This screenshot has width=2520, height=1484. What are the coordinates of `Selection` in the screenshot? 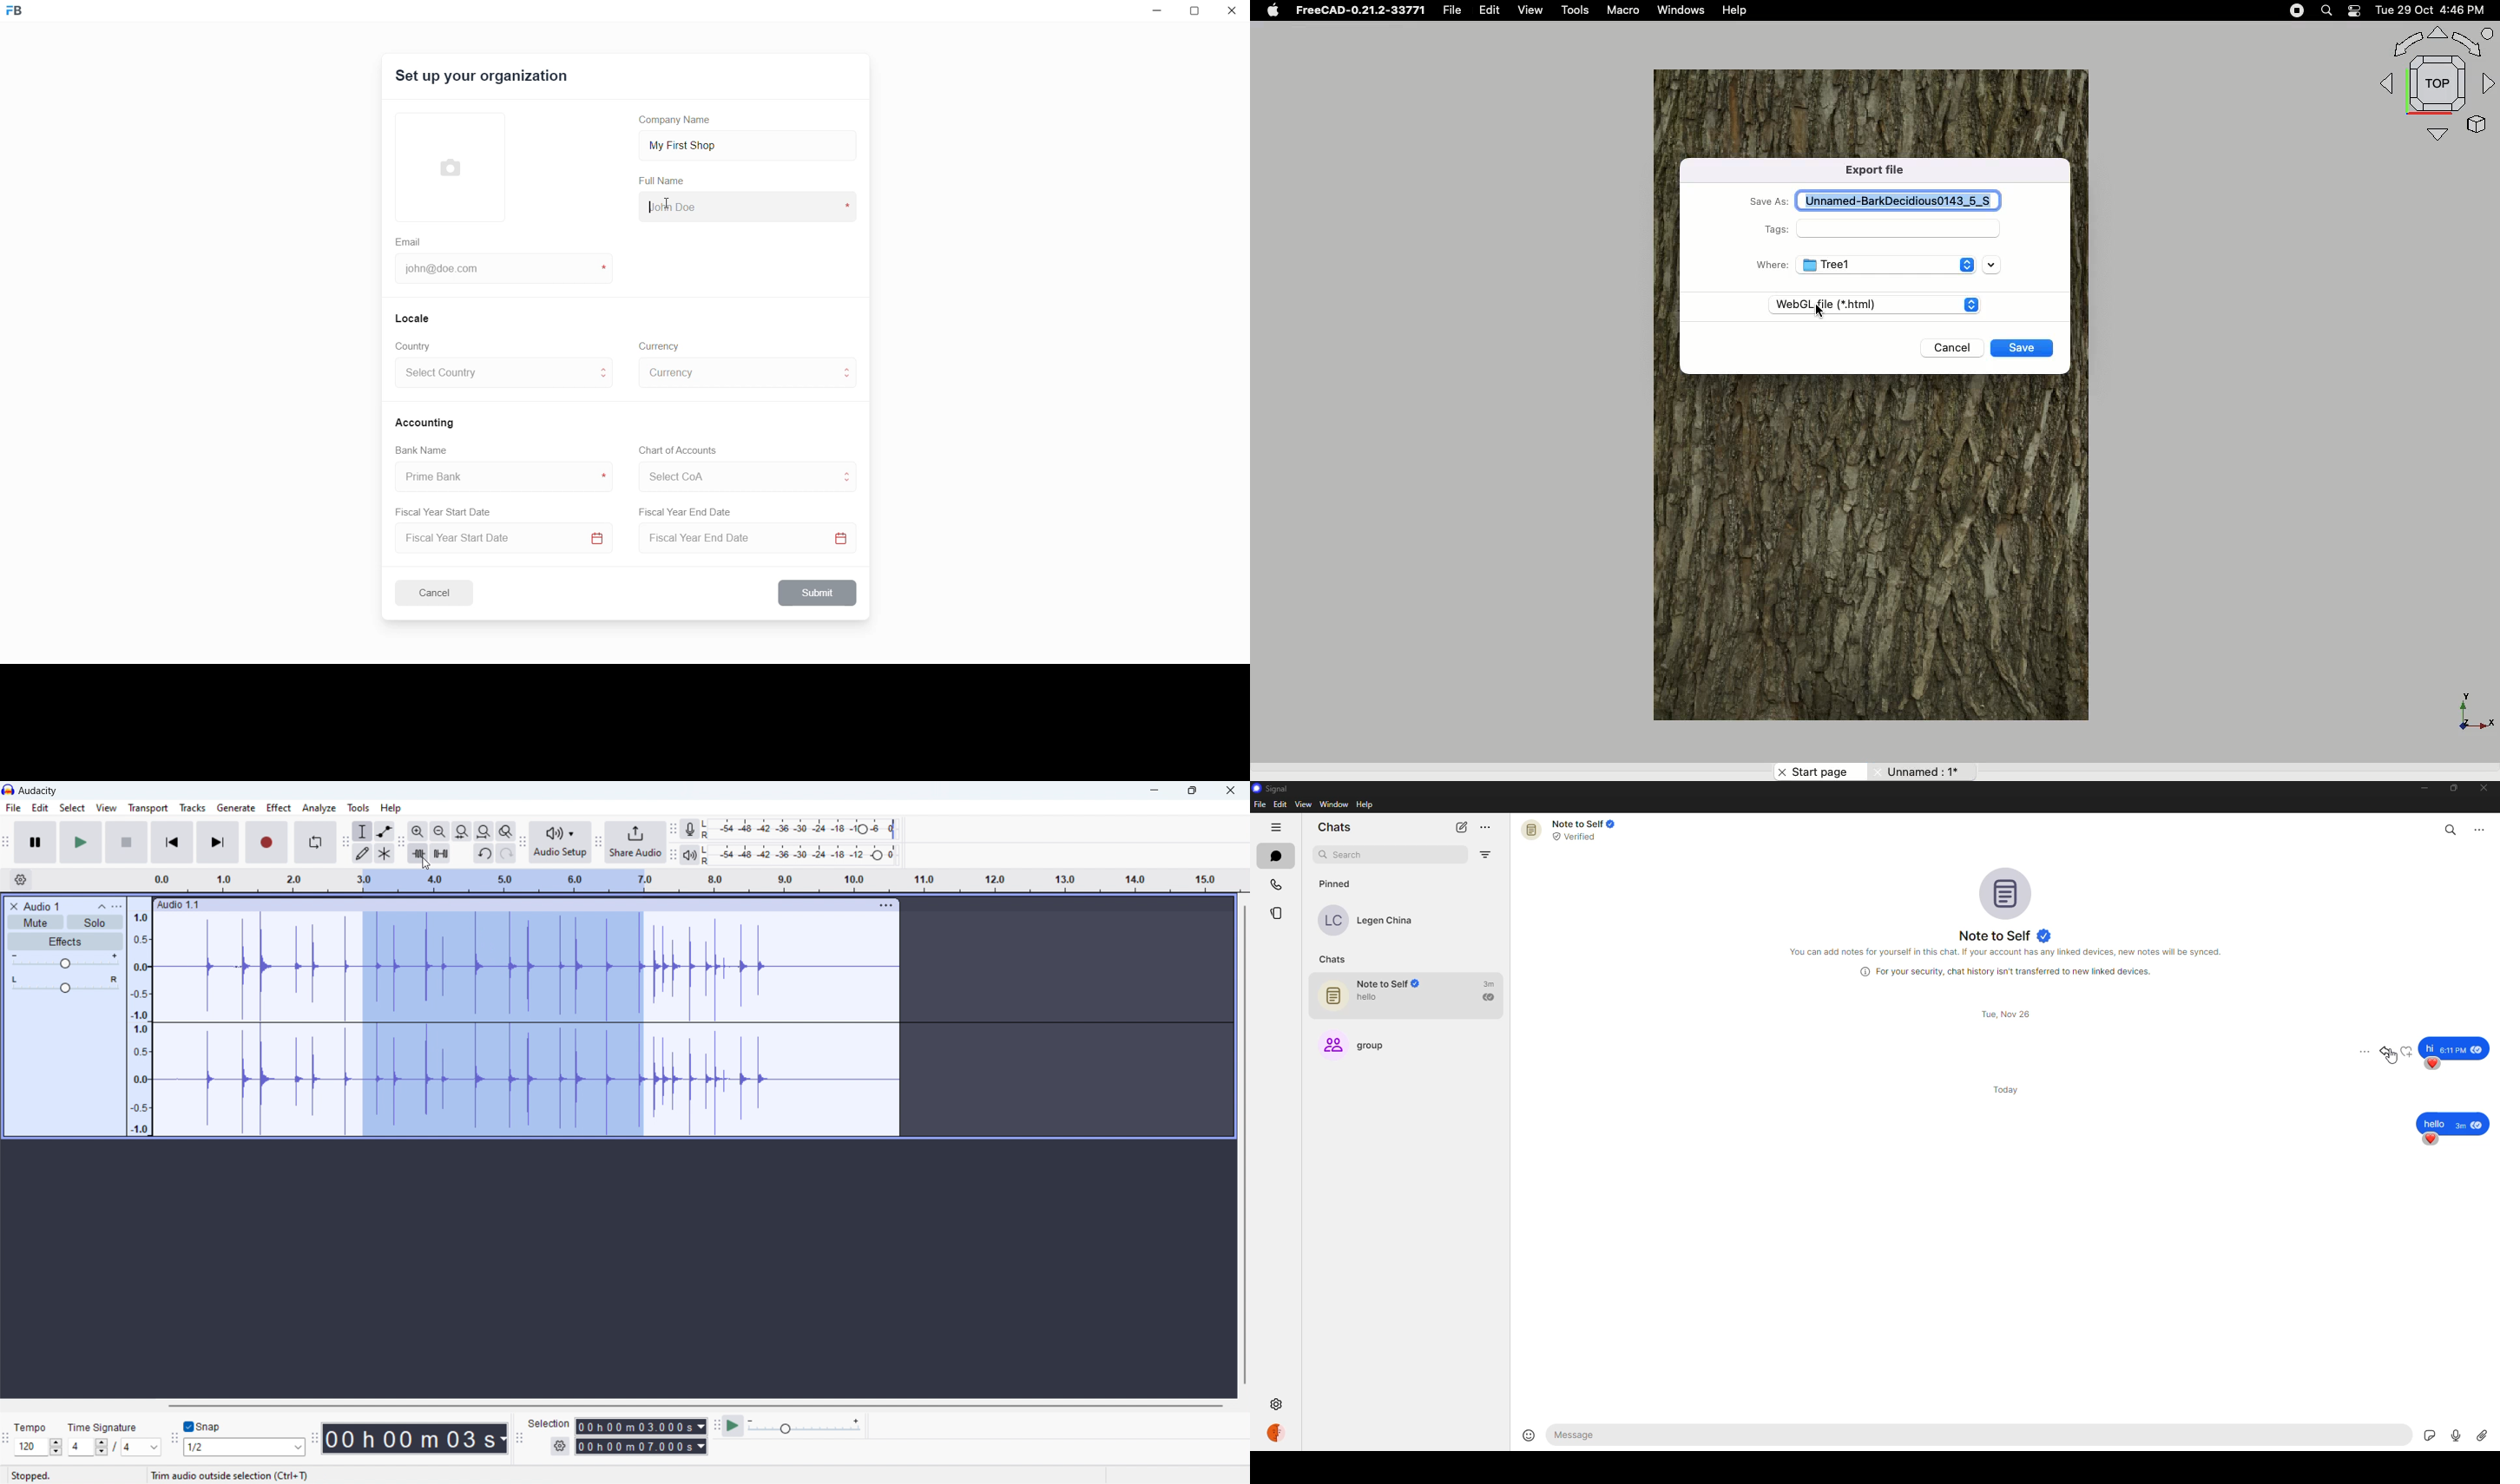 It's located at (550, 1422).